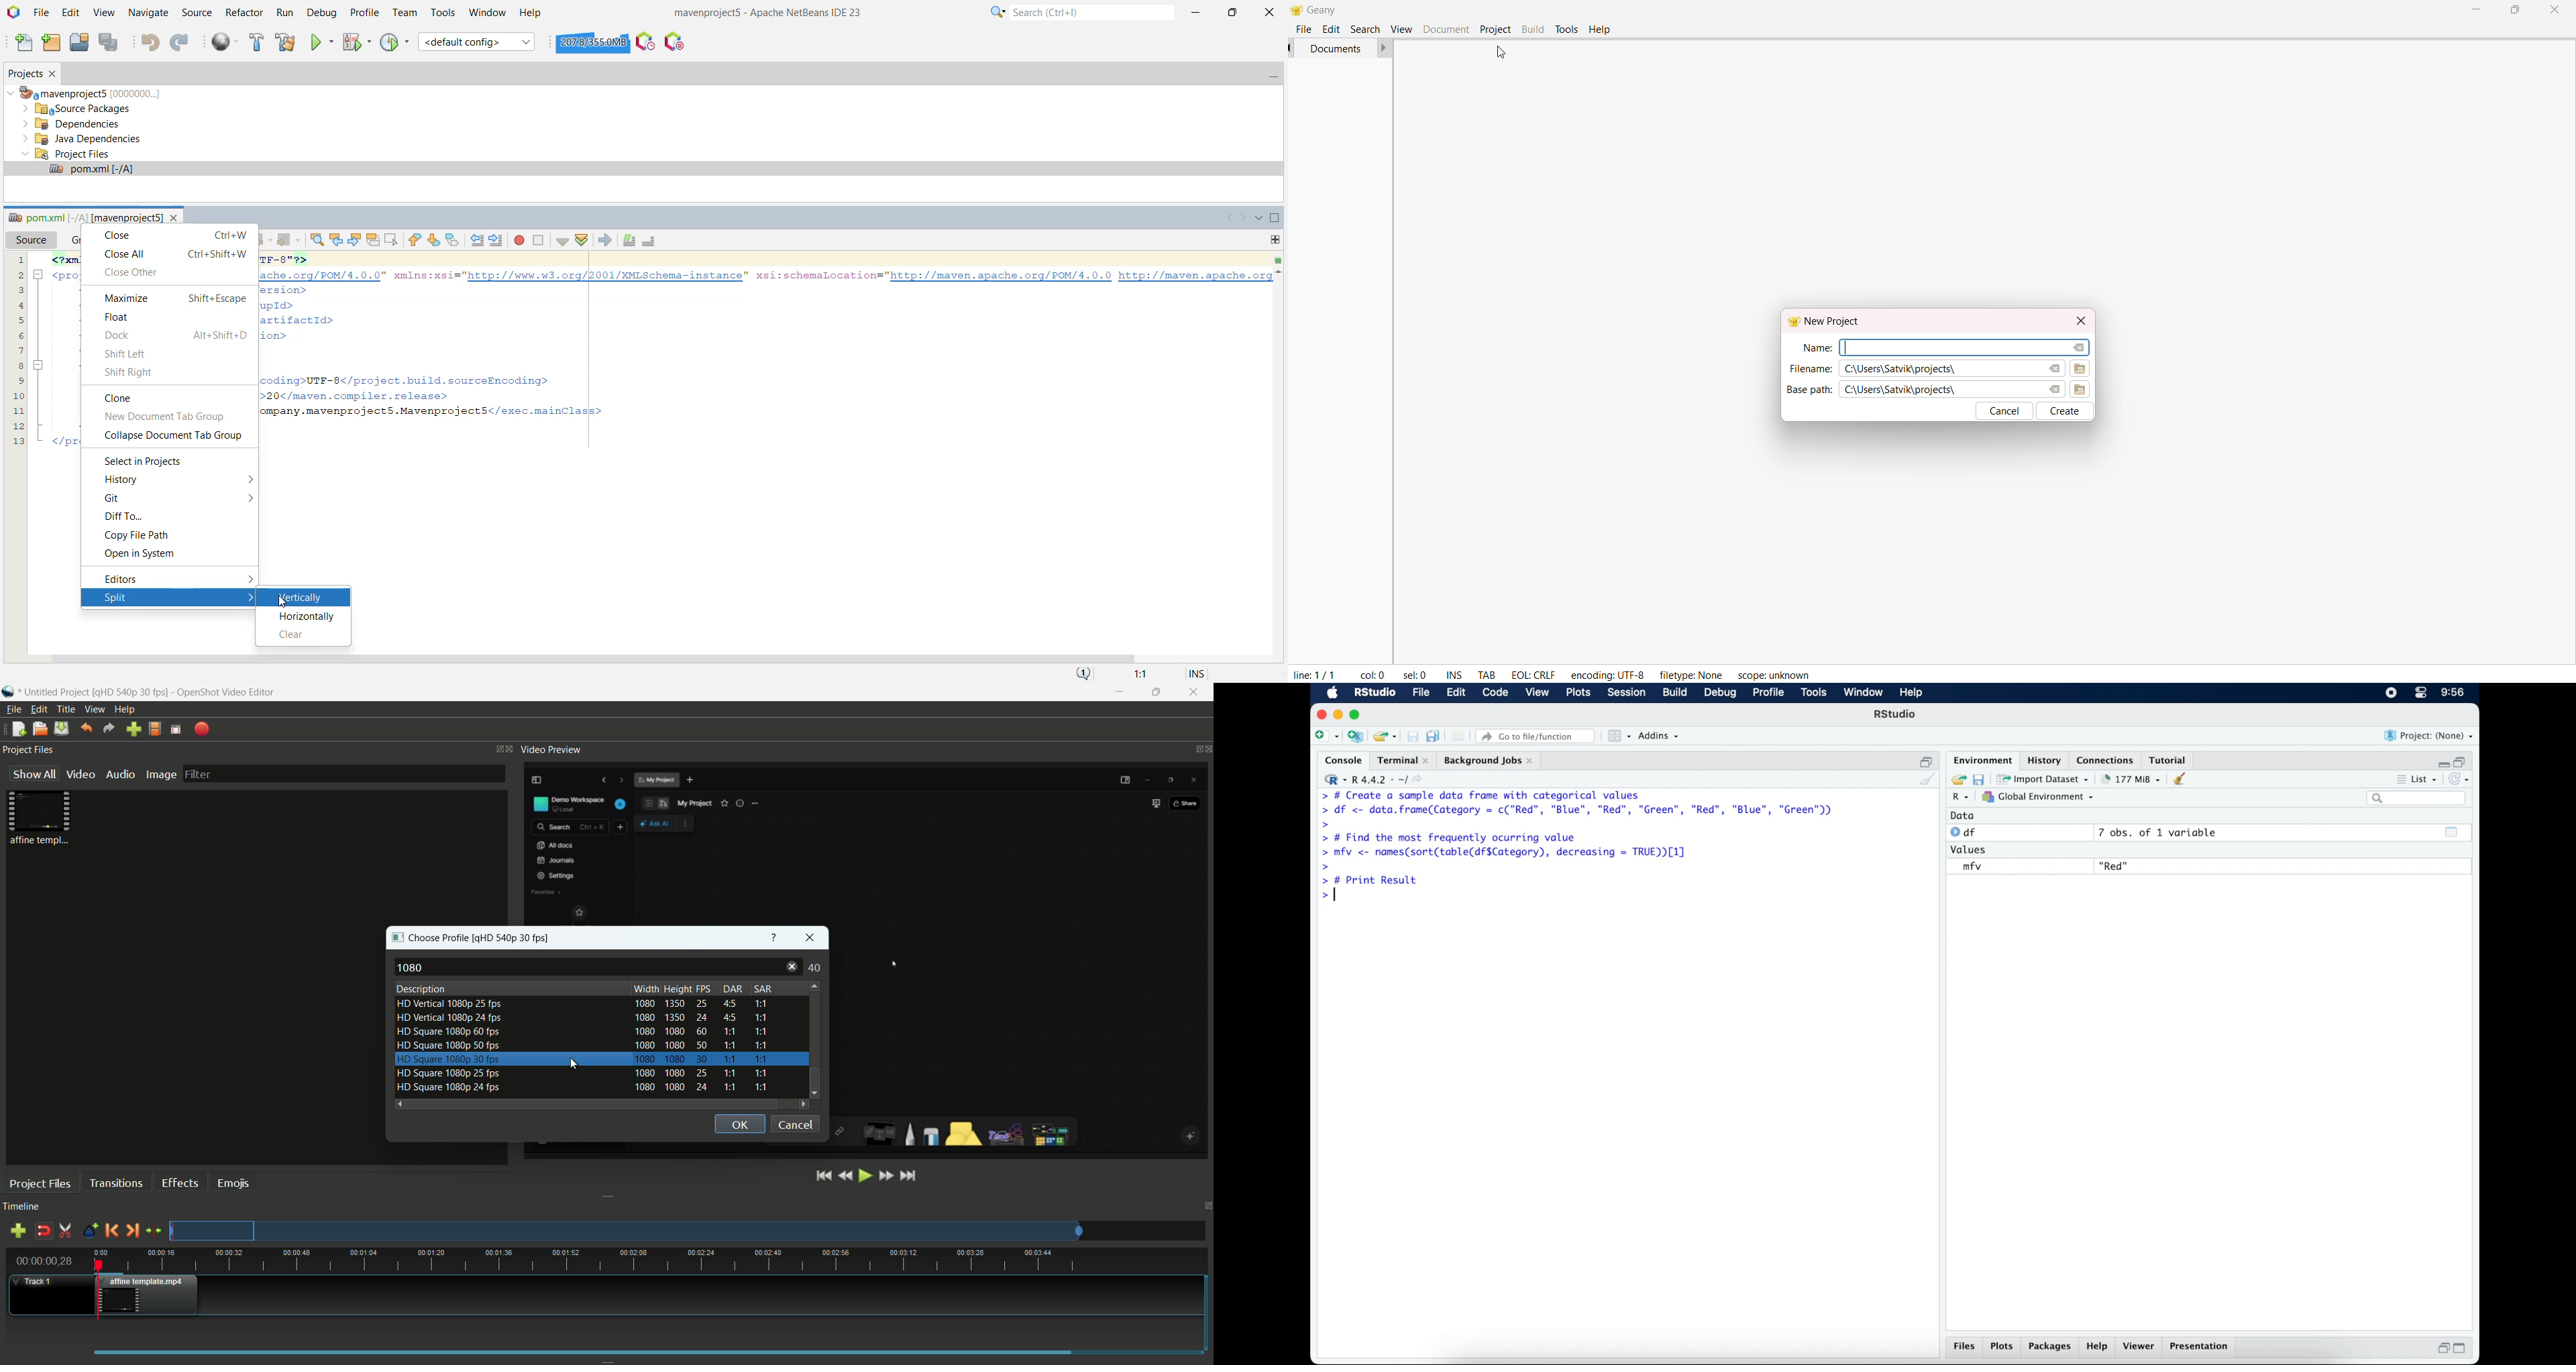 The image size is (2576, 1372). What do you see at coordinates (129, 353) in the screenshot?
I see `Shift Left` at bounding box center [129, 353].